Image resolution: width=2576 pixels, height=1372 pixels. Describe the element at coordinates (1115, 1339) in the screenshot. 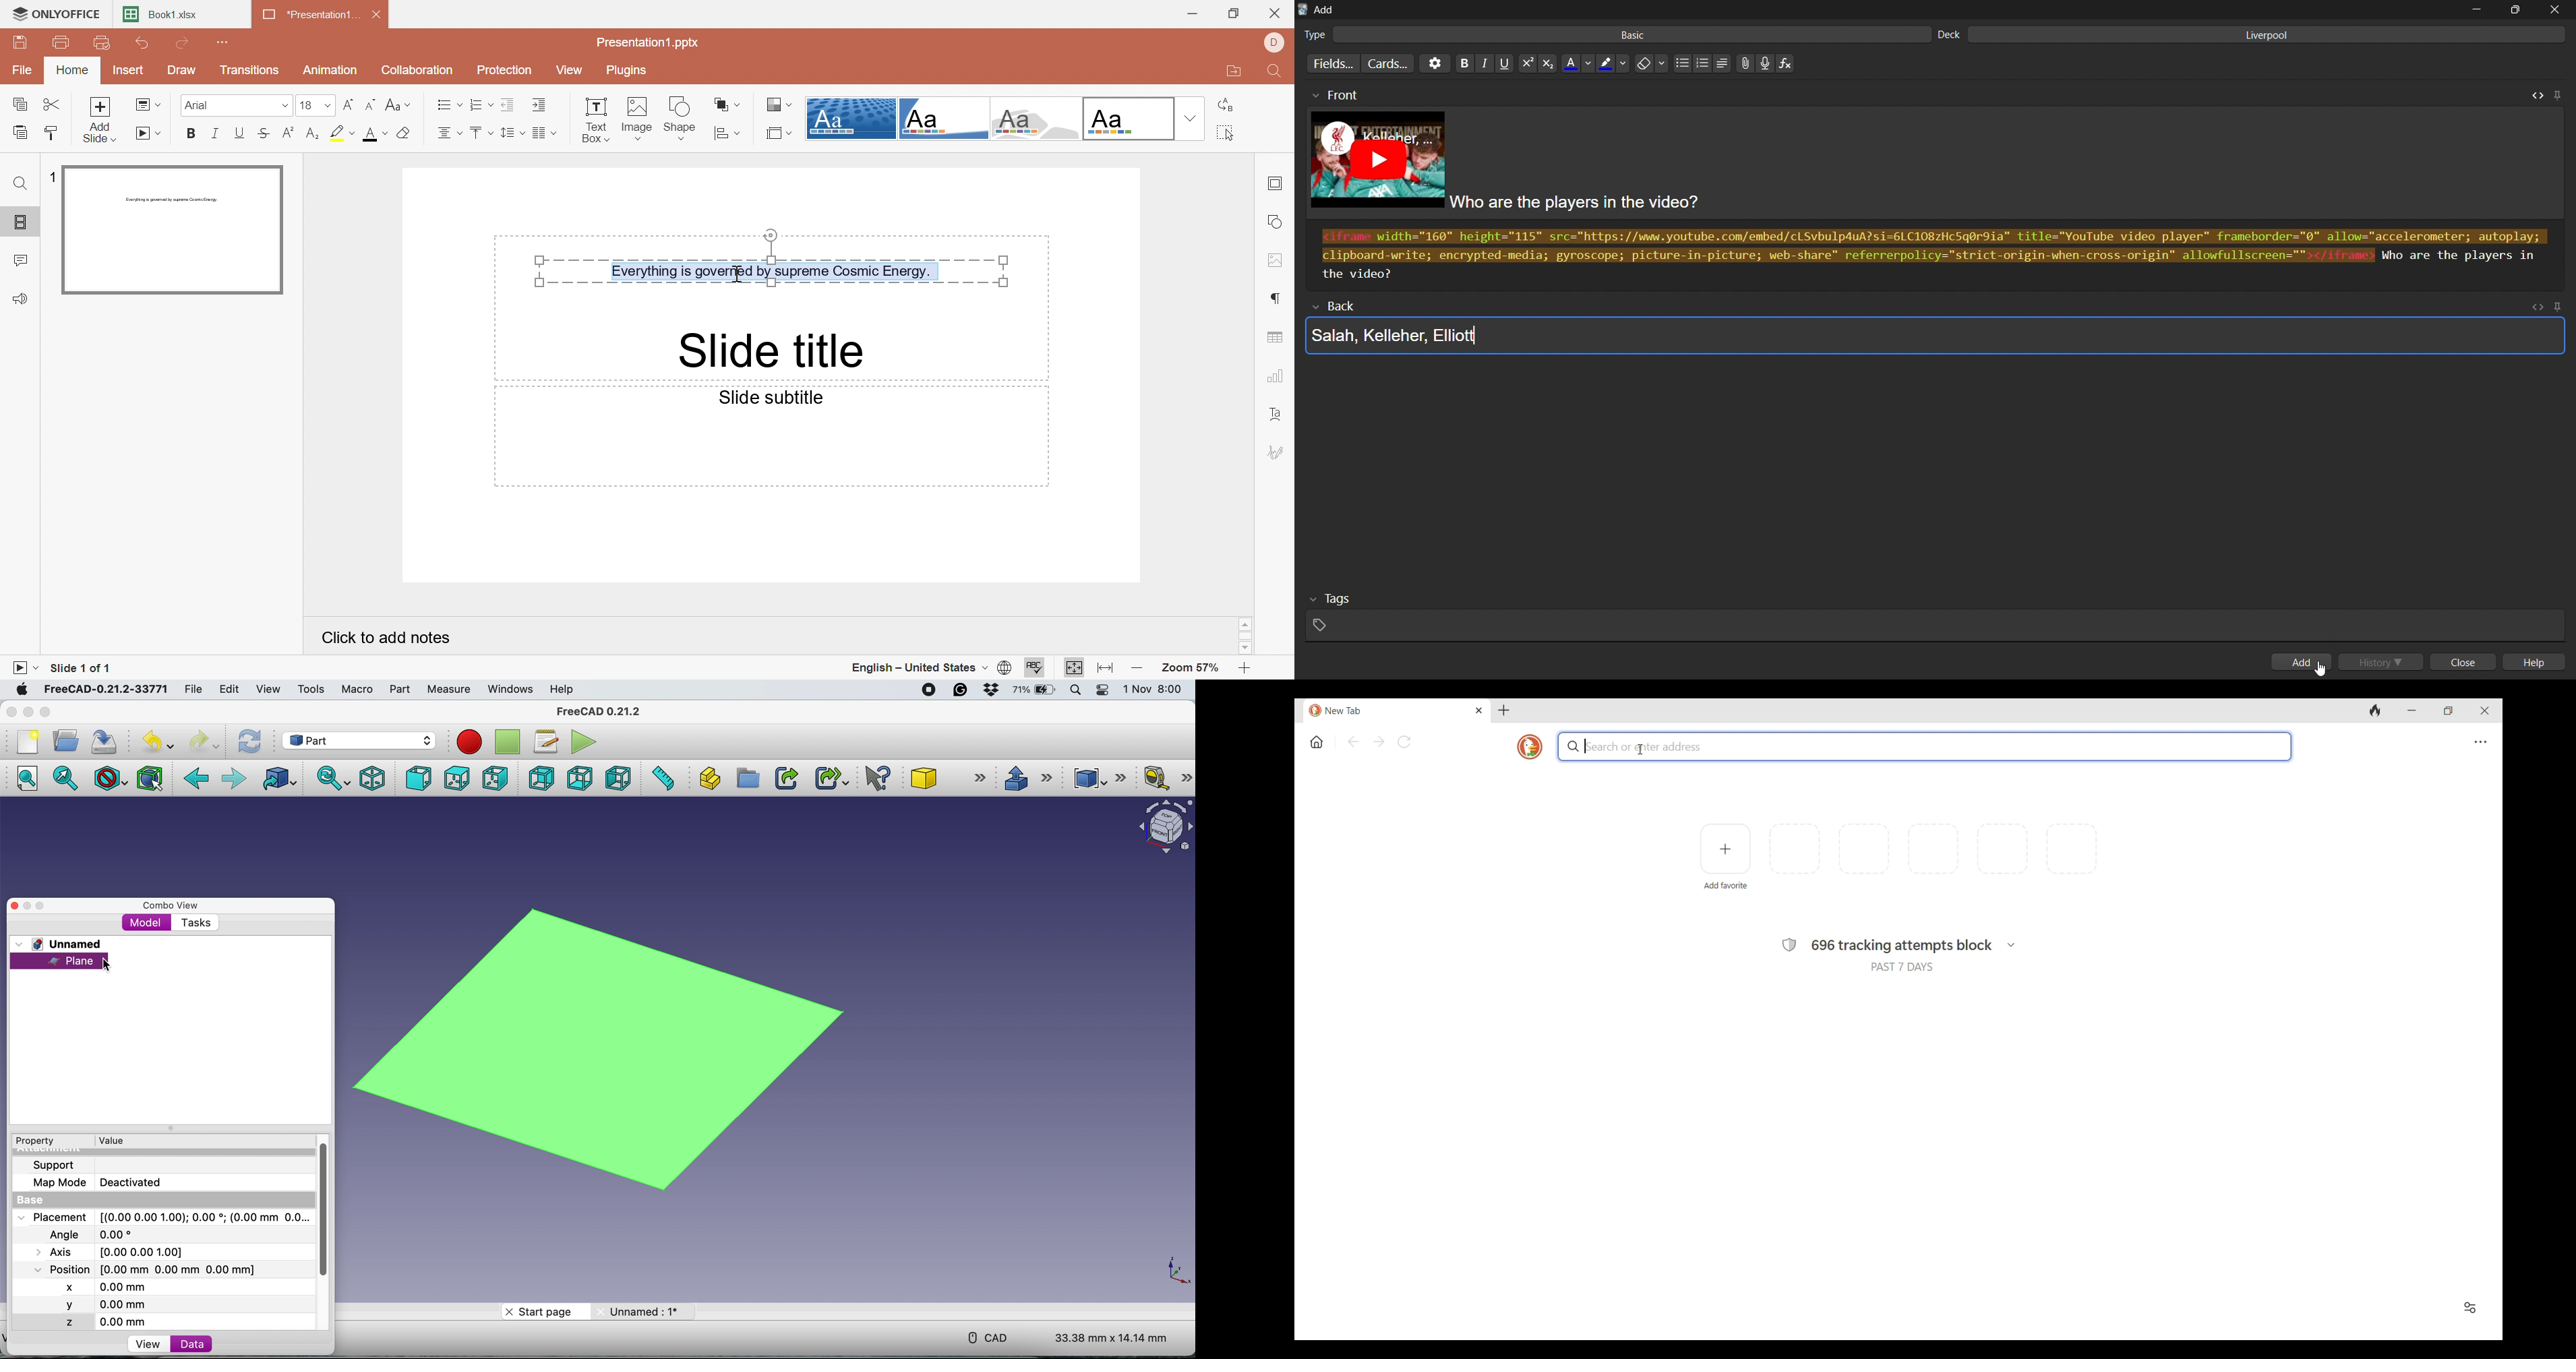

I see `33.38 mm x 14.14 mm` at that location.